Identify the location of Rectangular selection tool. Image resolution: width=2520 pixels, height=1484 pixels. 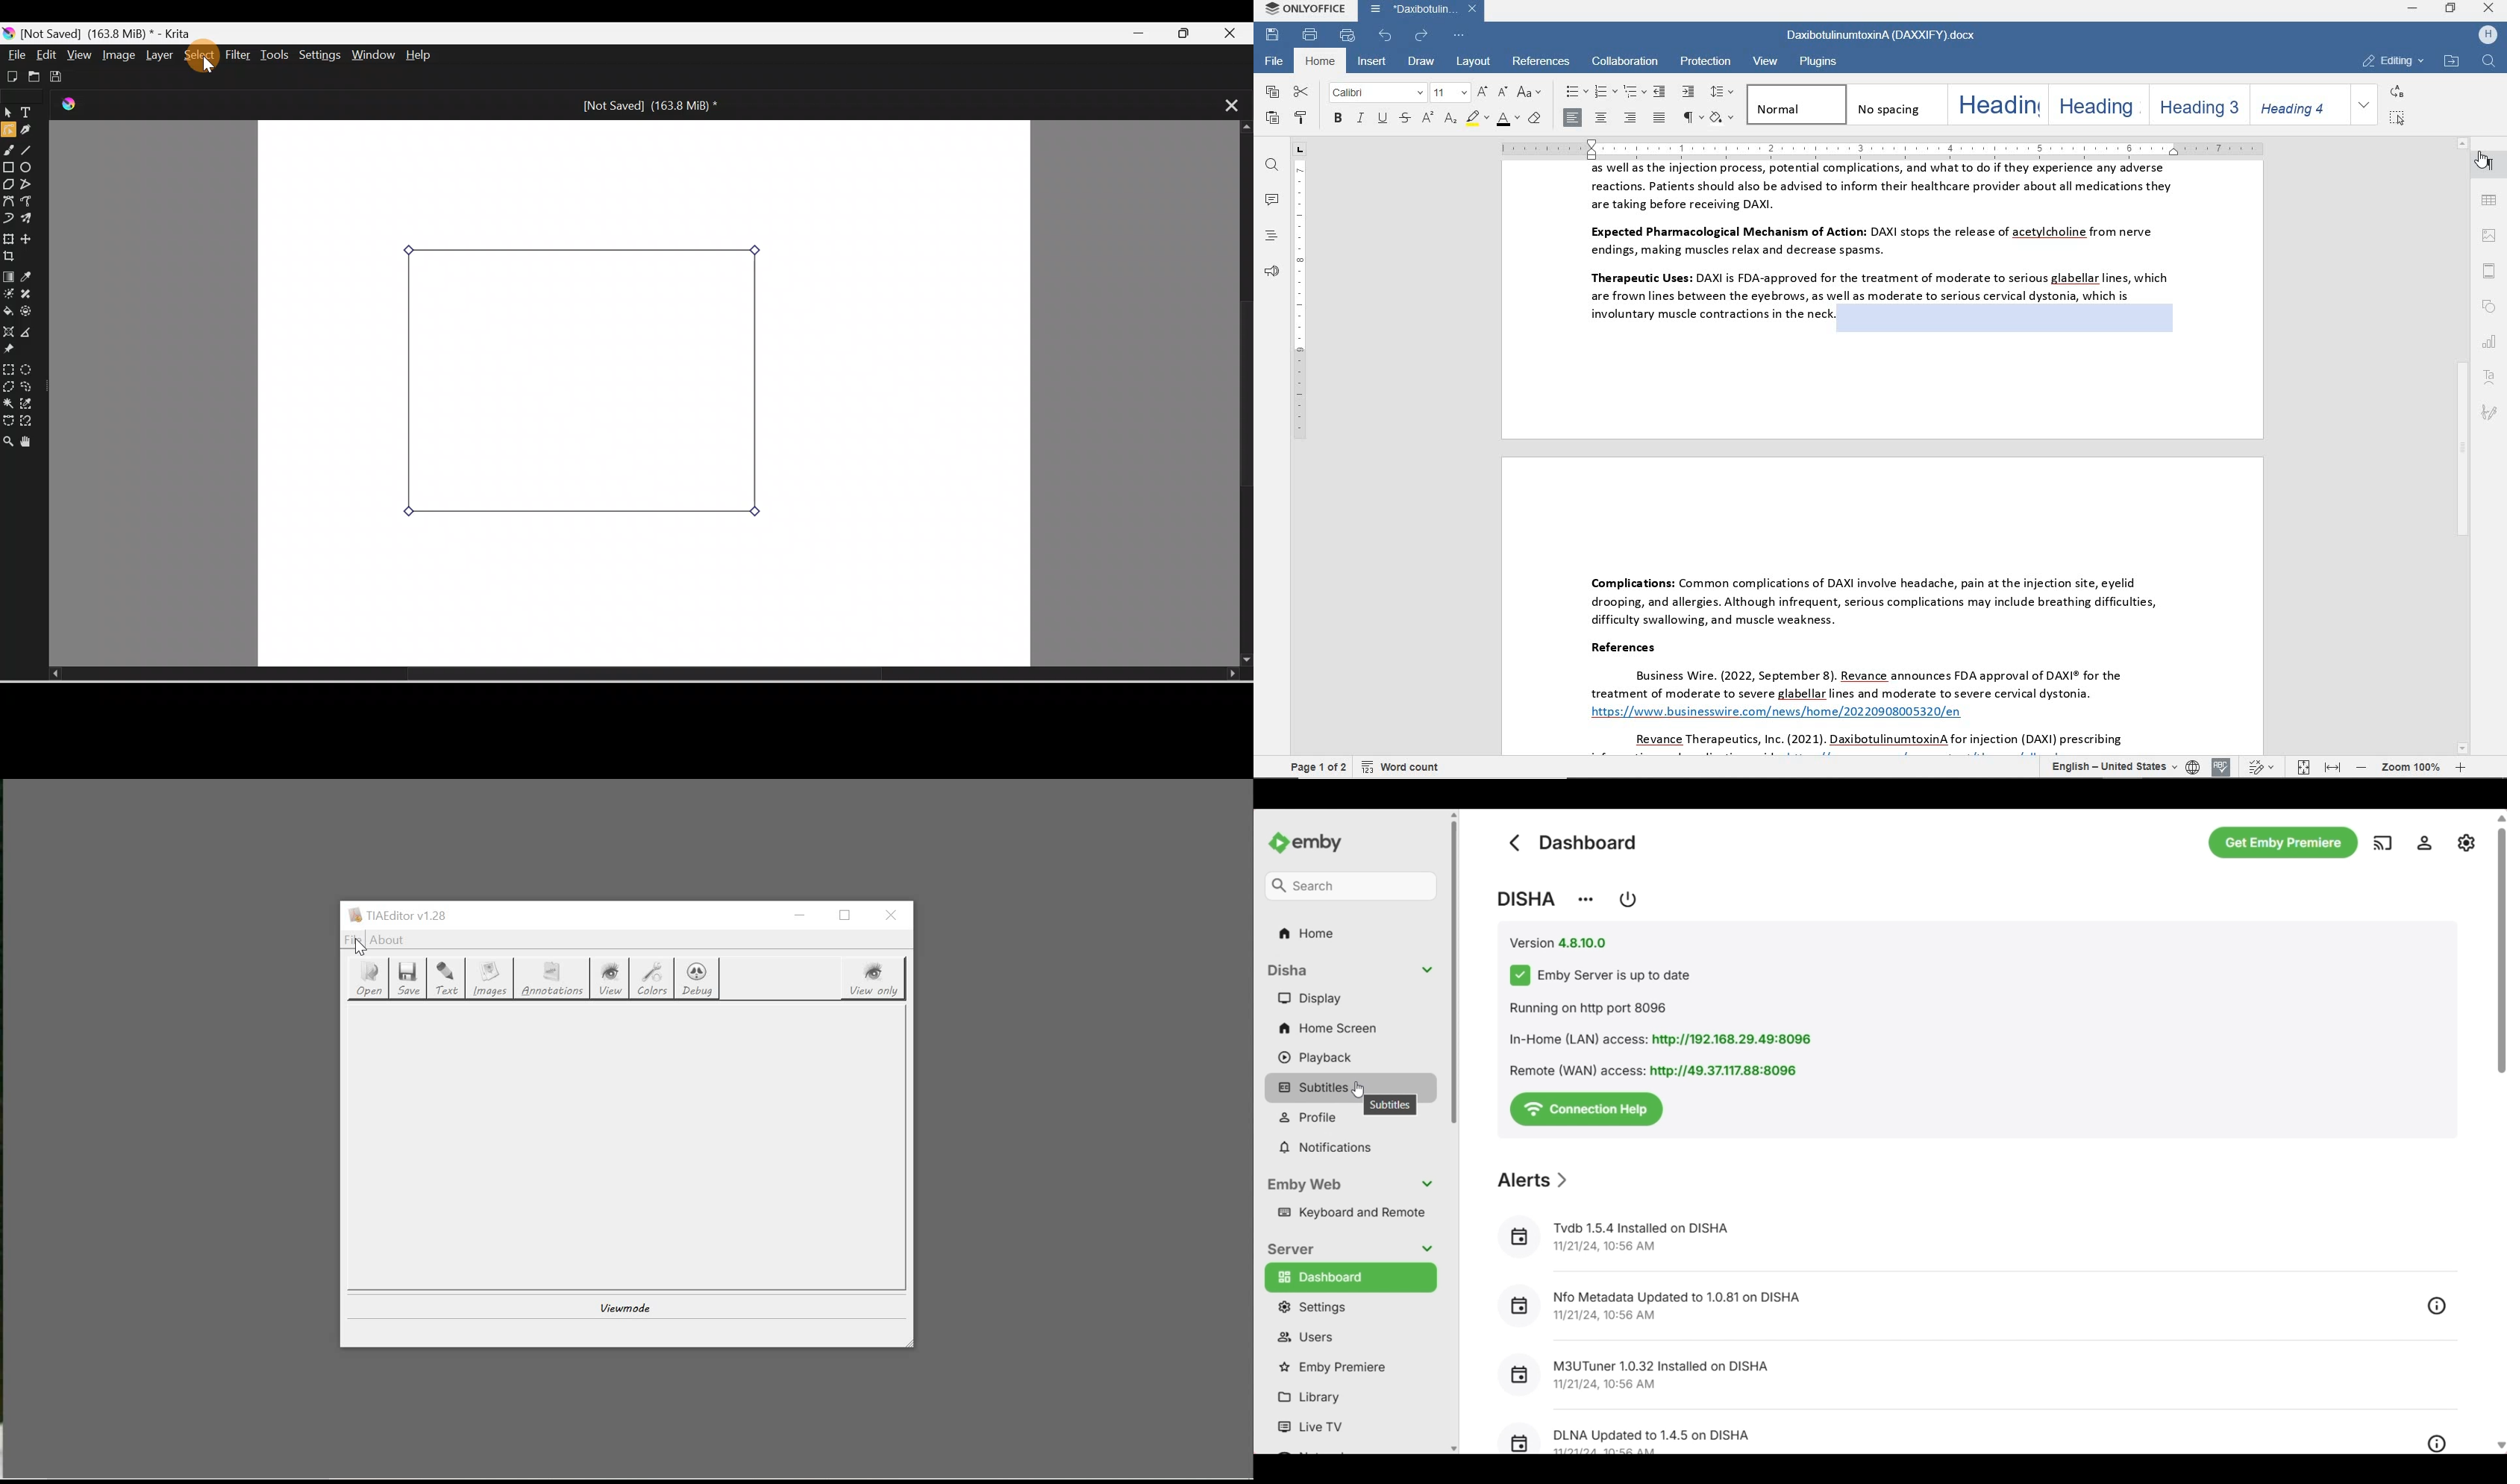
(8, 367).